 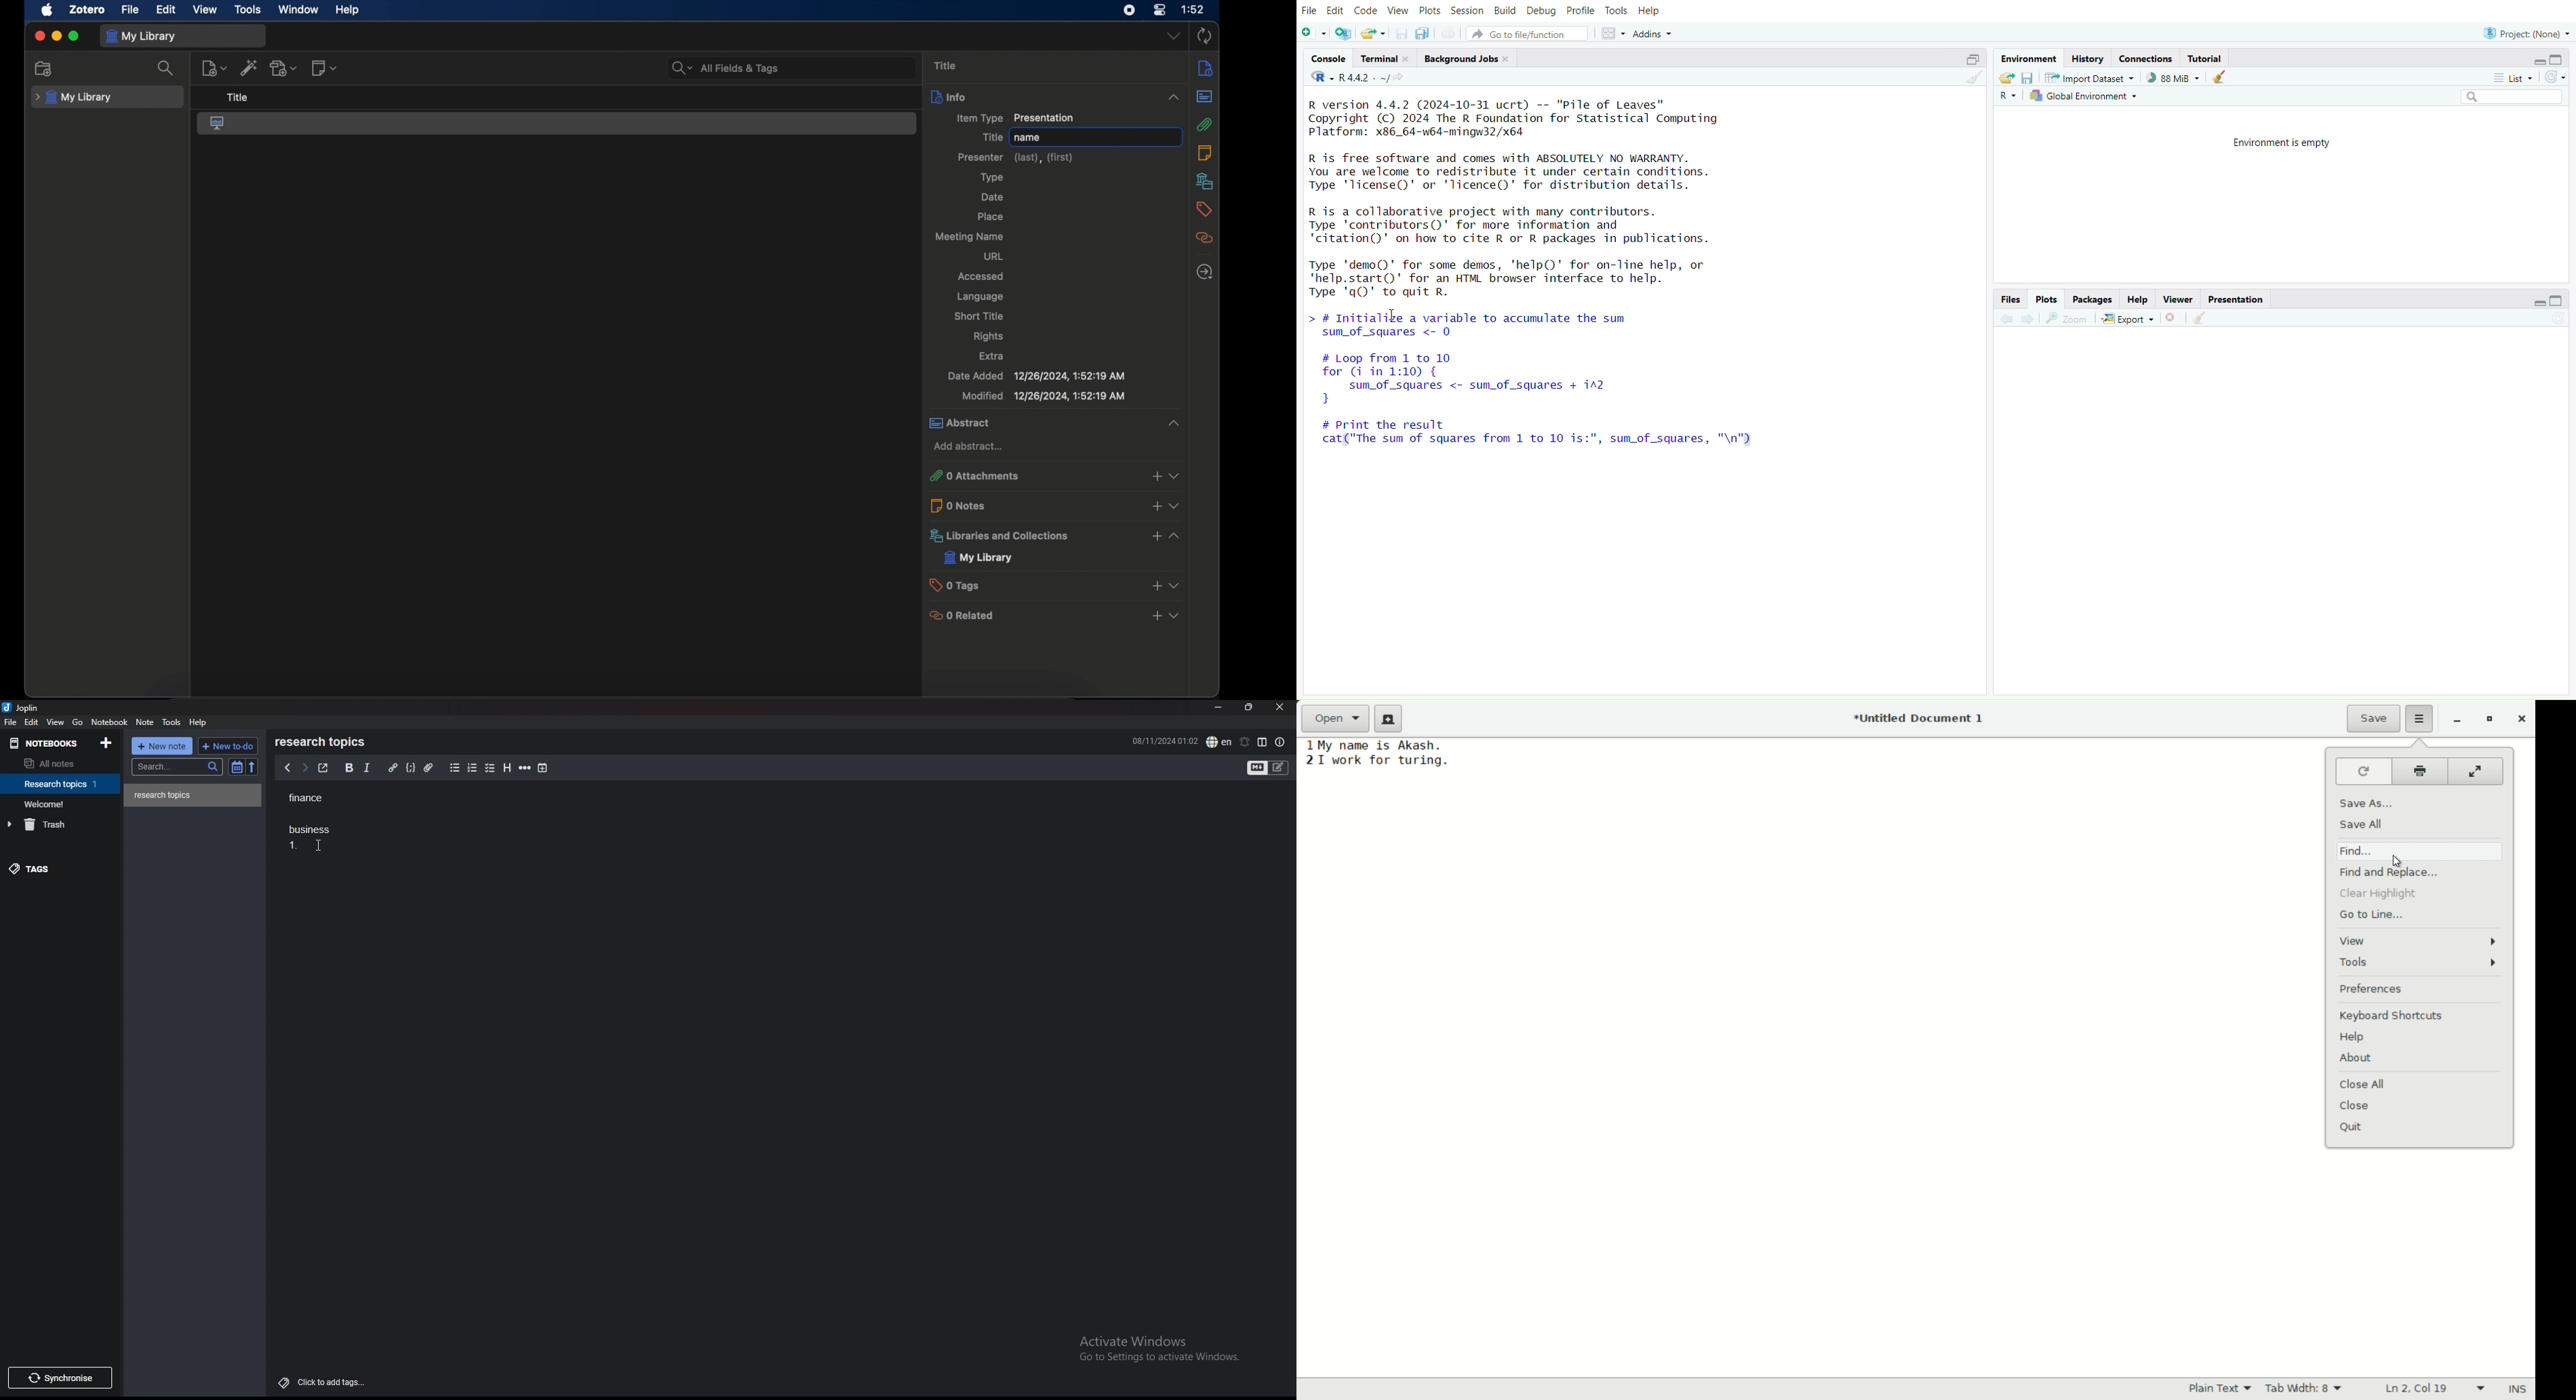 What do you see at coordinates (1055, 97) in the screenshot?
I see `info` at bounding box center [1055, 97].